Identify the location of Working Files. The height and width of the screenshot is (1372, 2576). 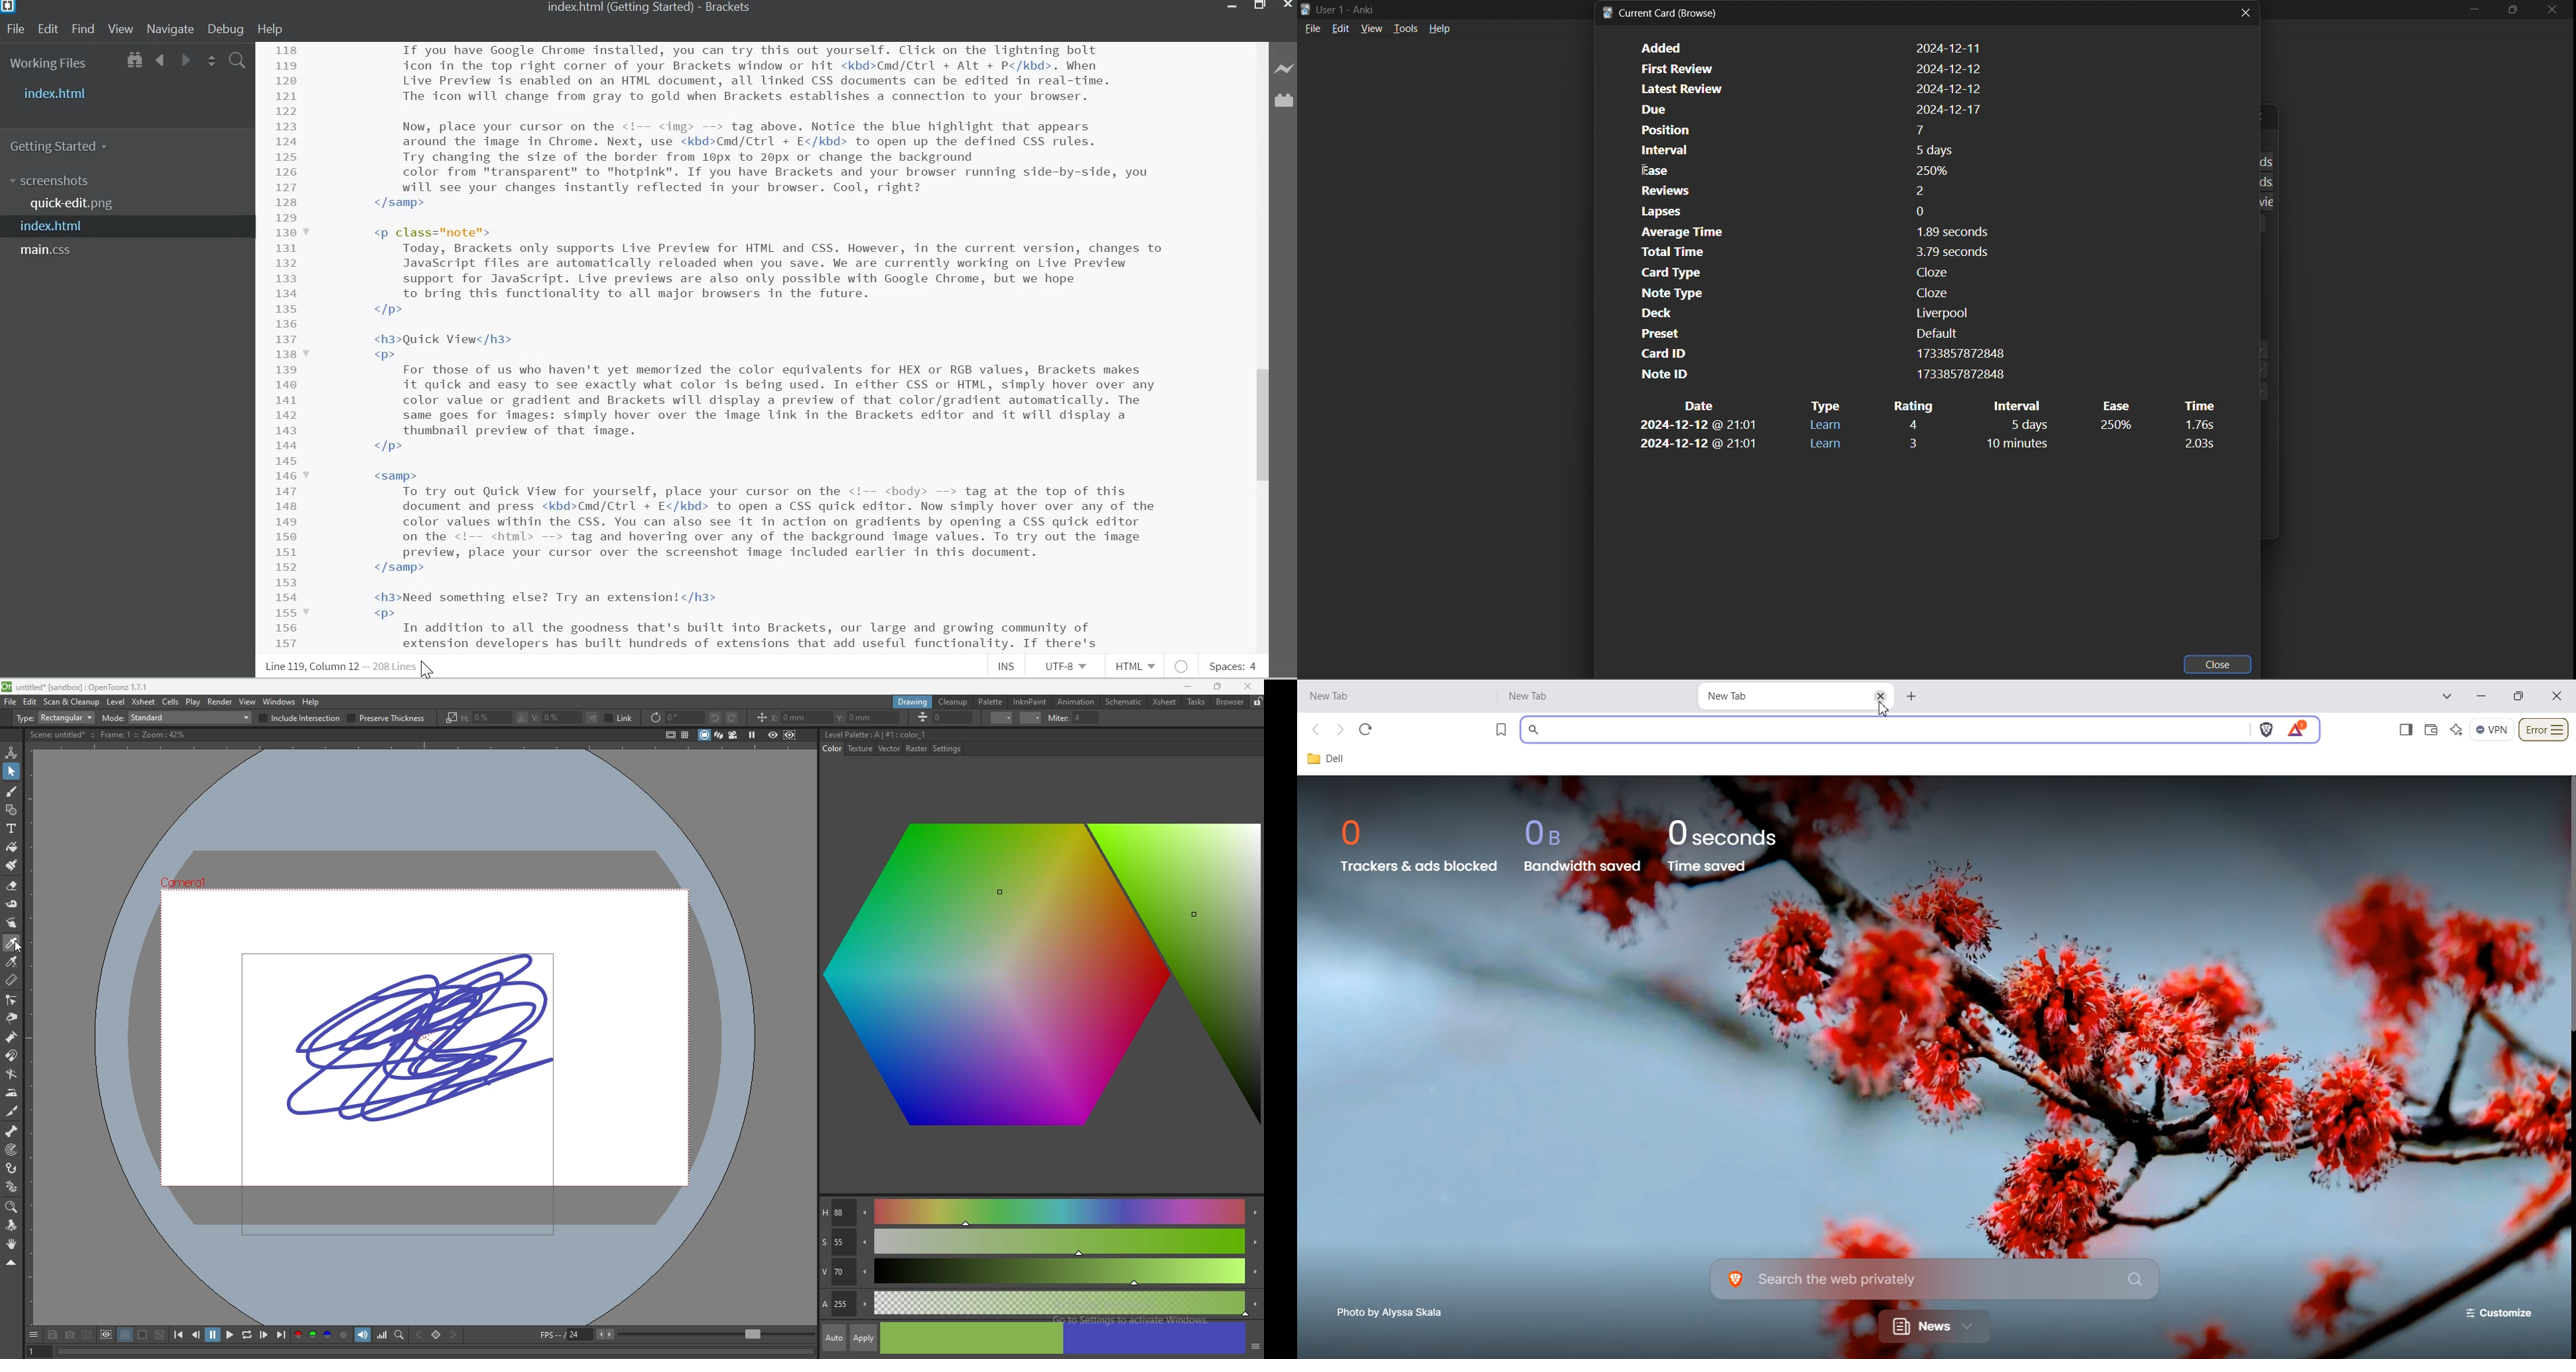
(51, 65).